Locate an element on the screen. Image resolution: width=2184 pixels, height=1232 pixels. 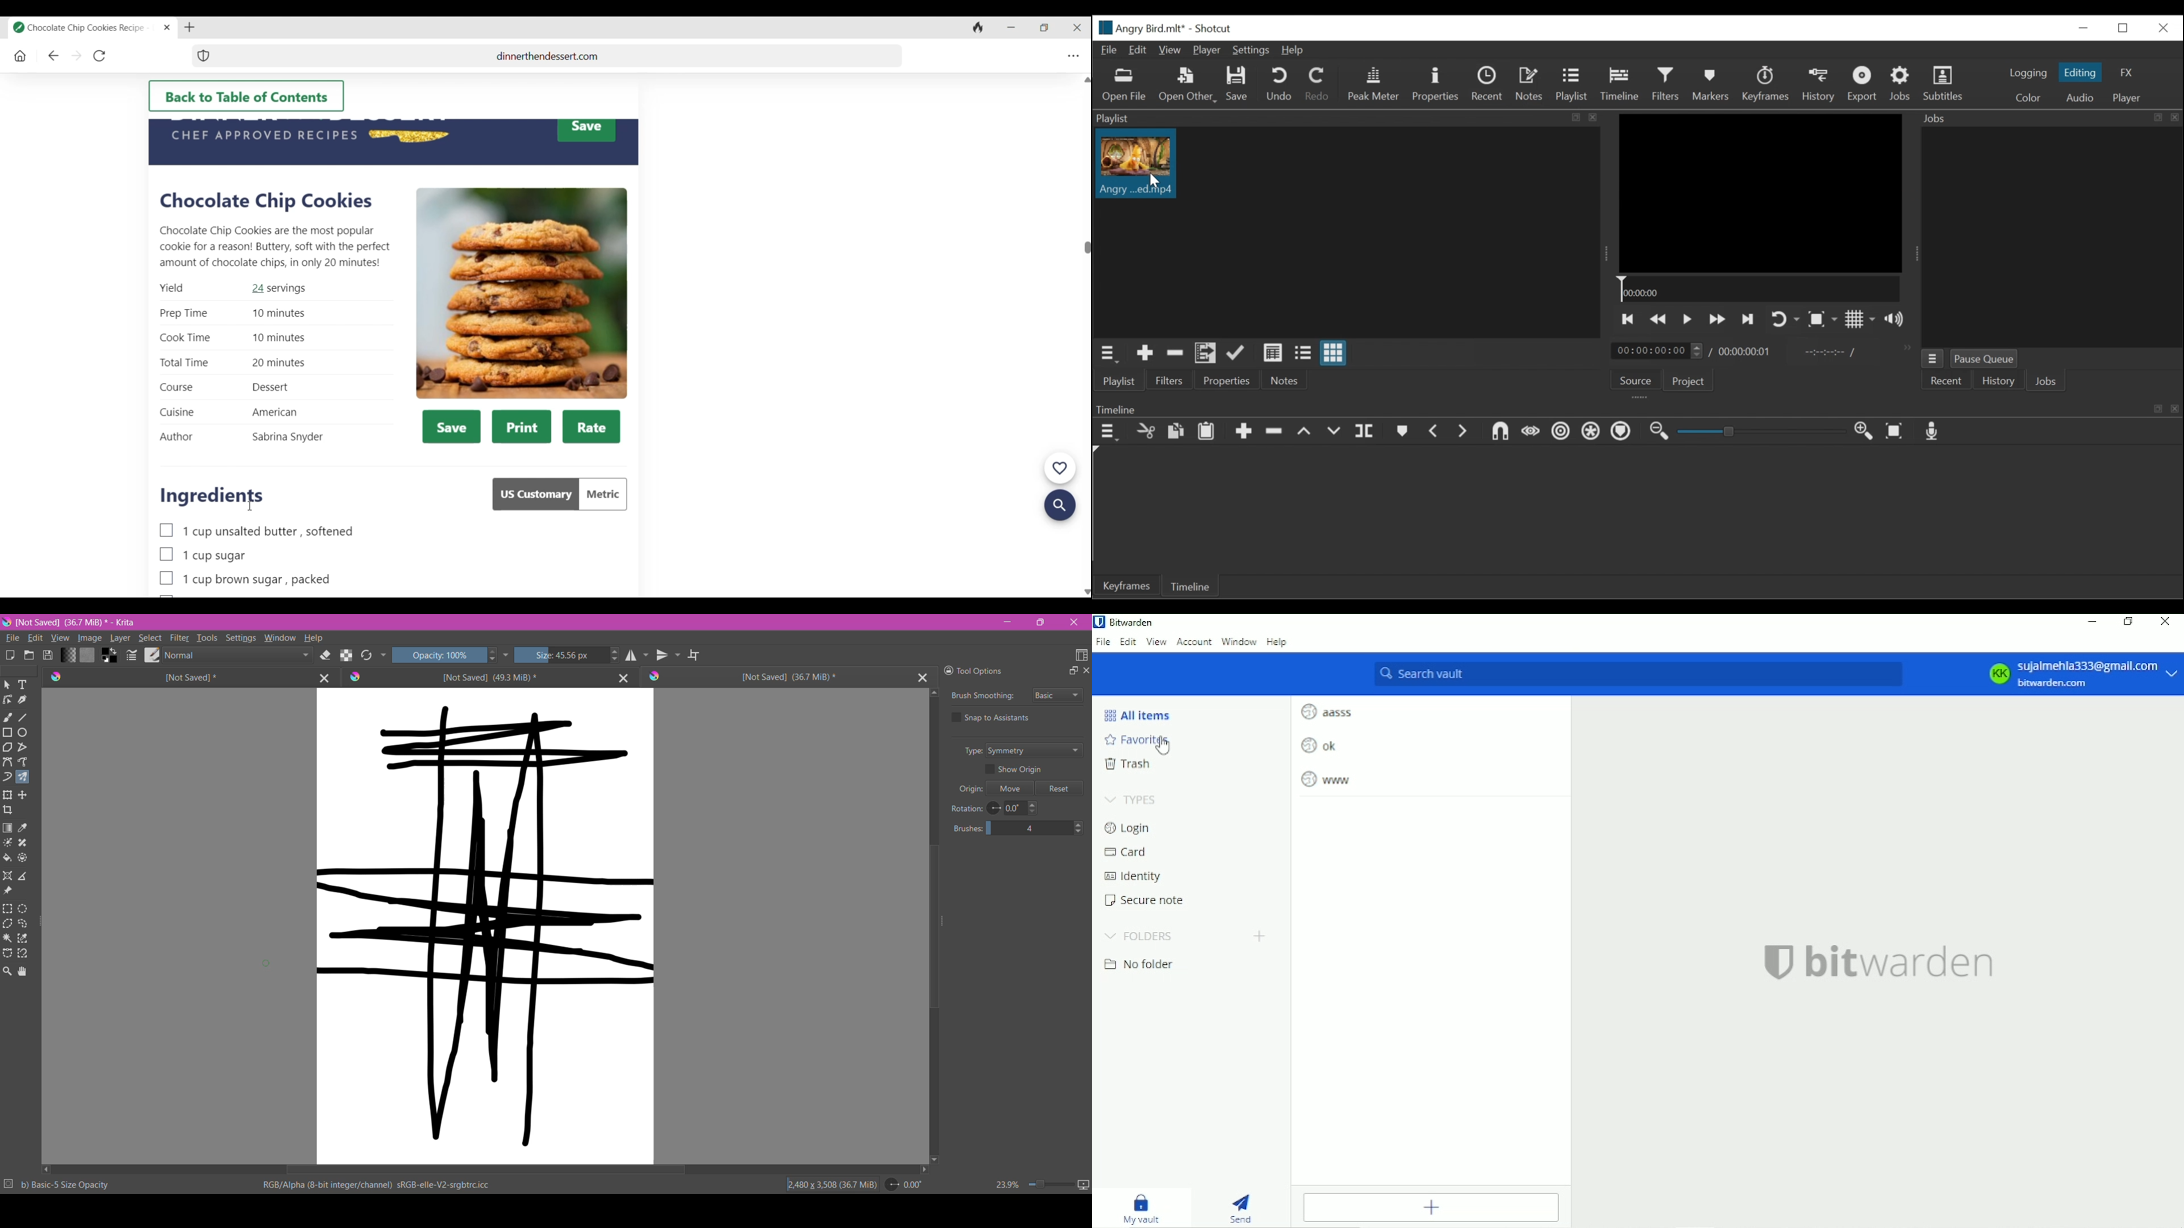
Update is located at coordinates (1236, 353).